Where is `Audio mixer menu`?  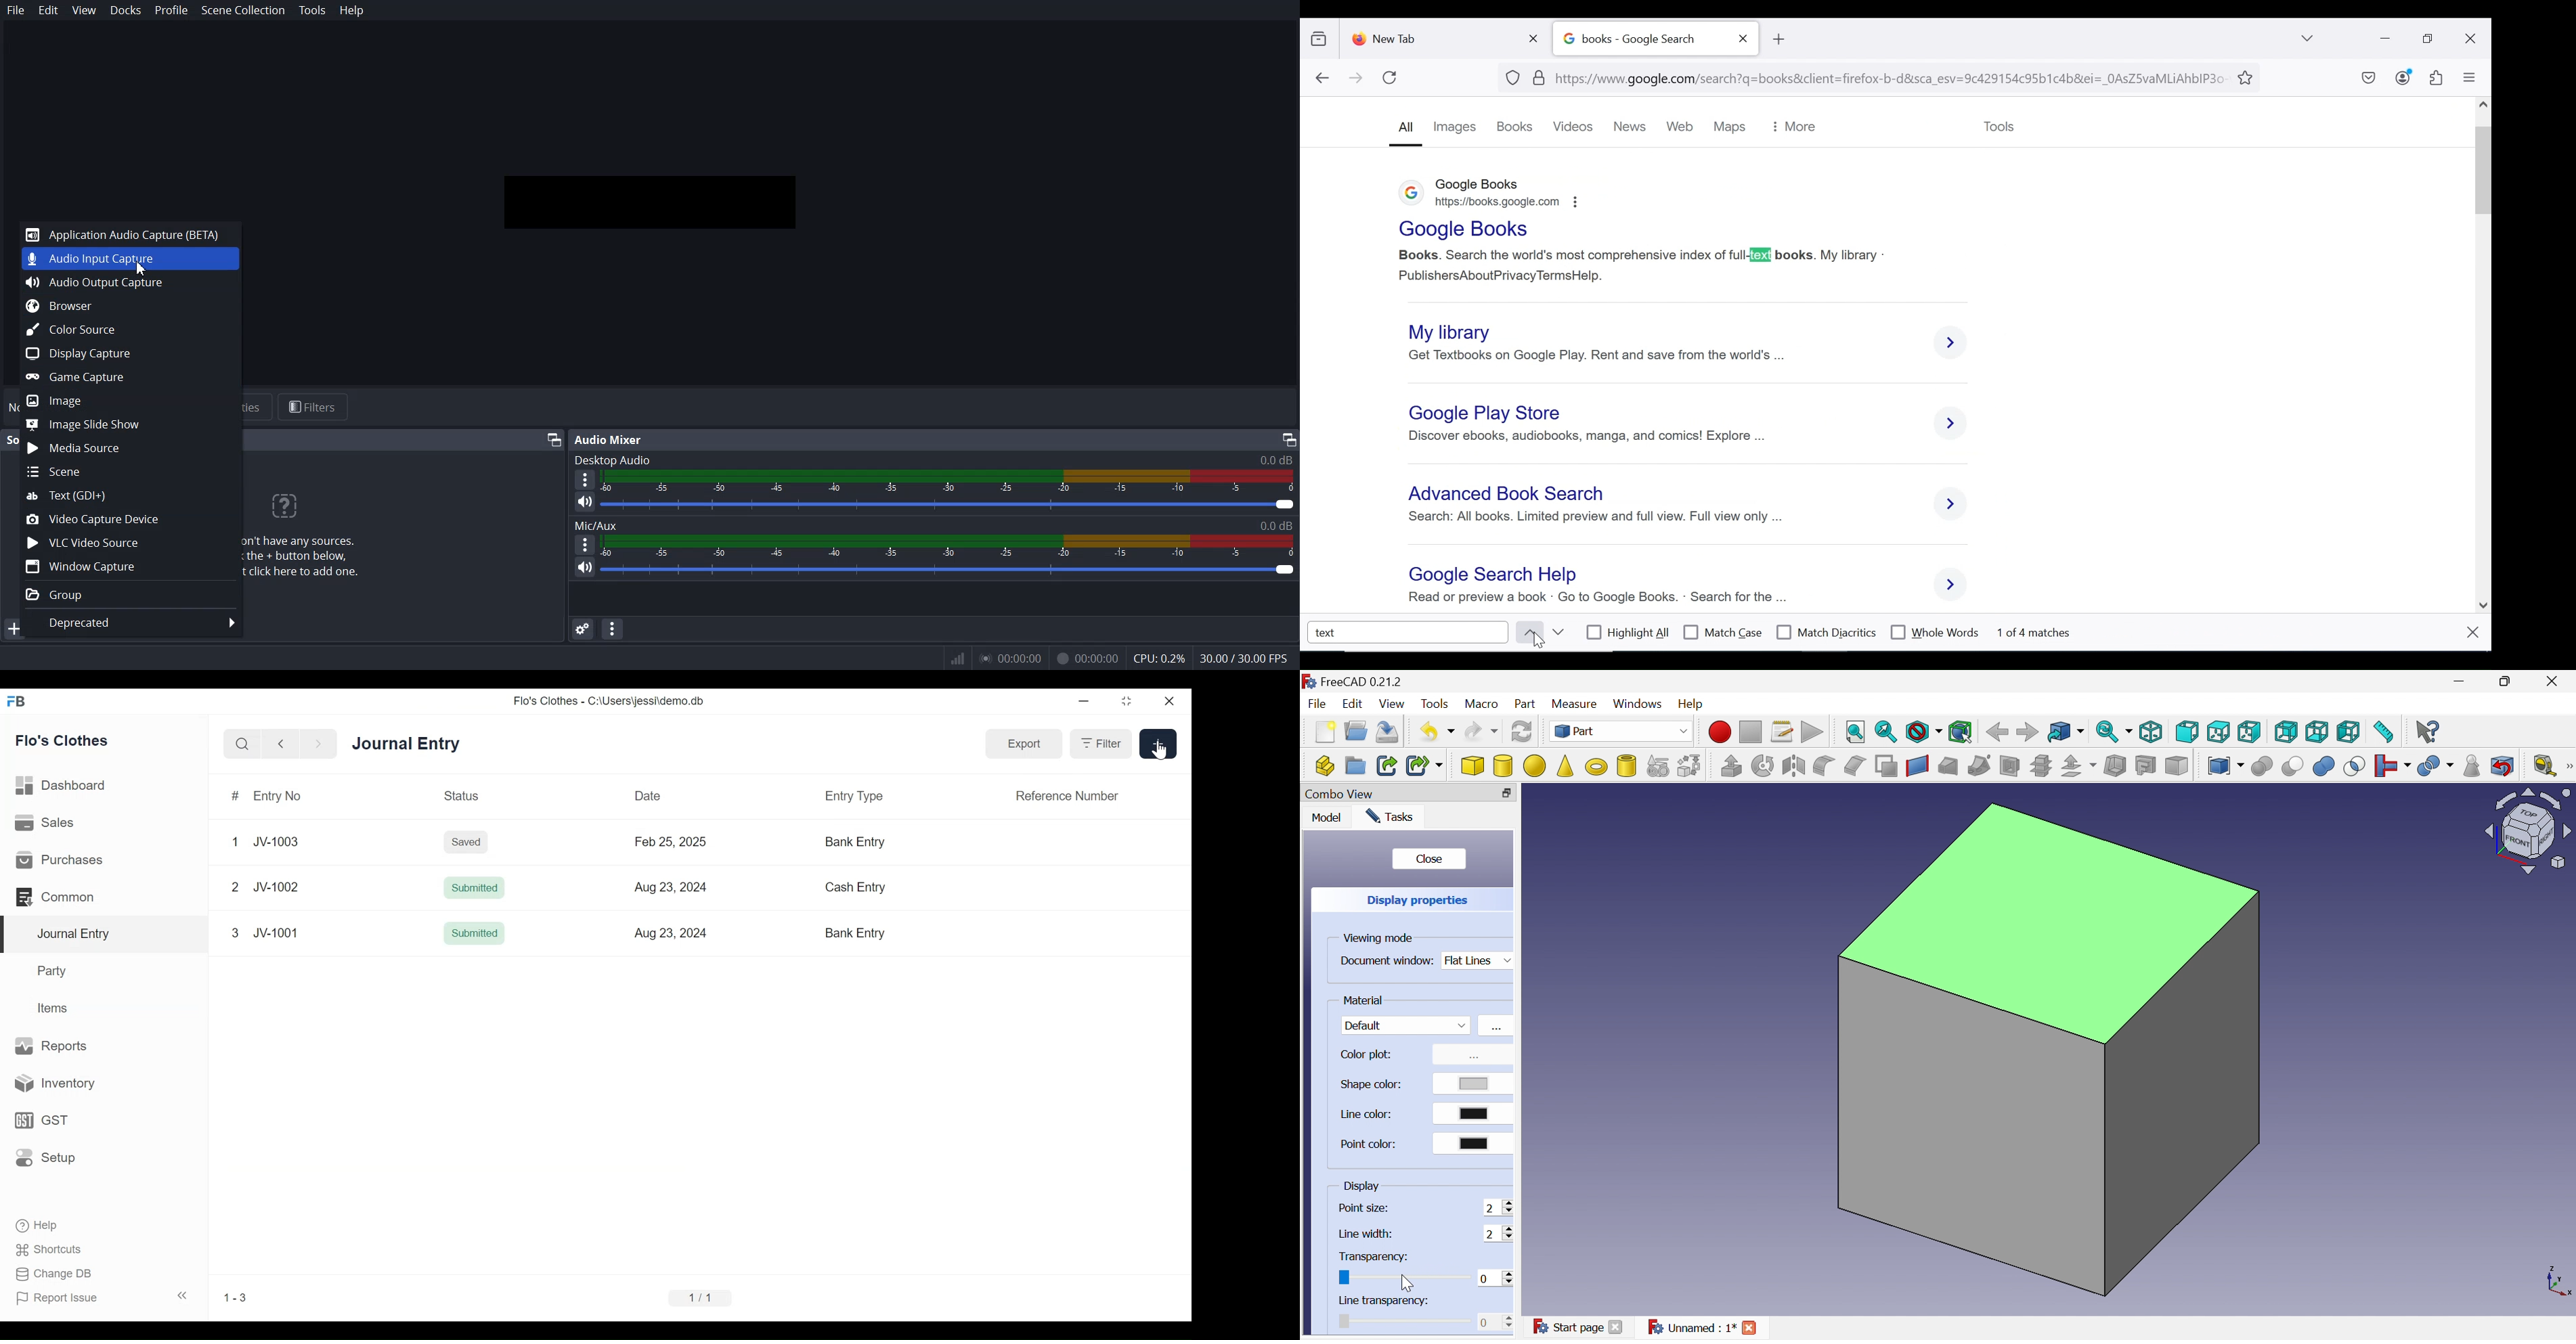
Audio mixer menu is located at coordinates (612, 629).